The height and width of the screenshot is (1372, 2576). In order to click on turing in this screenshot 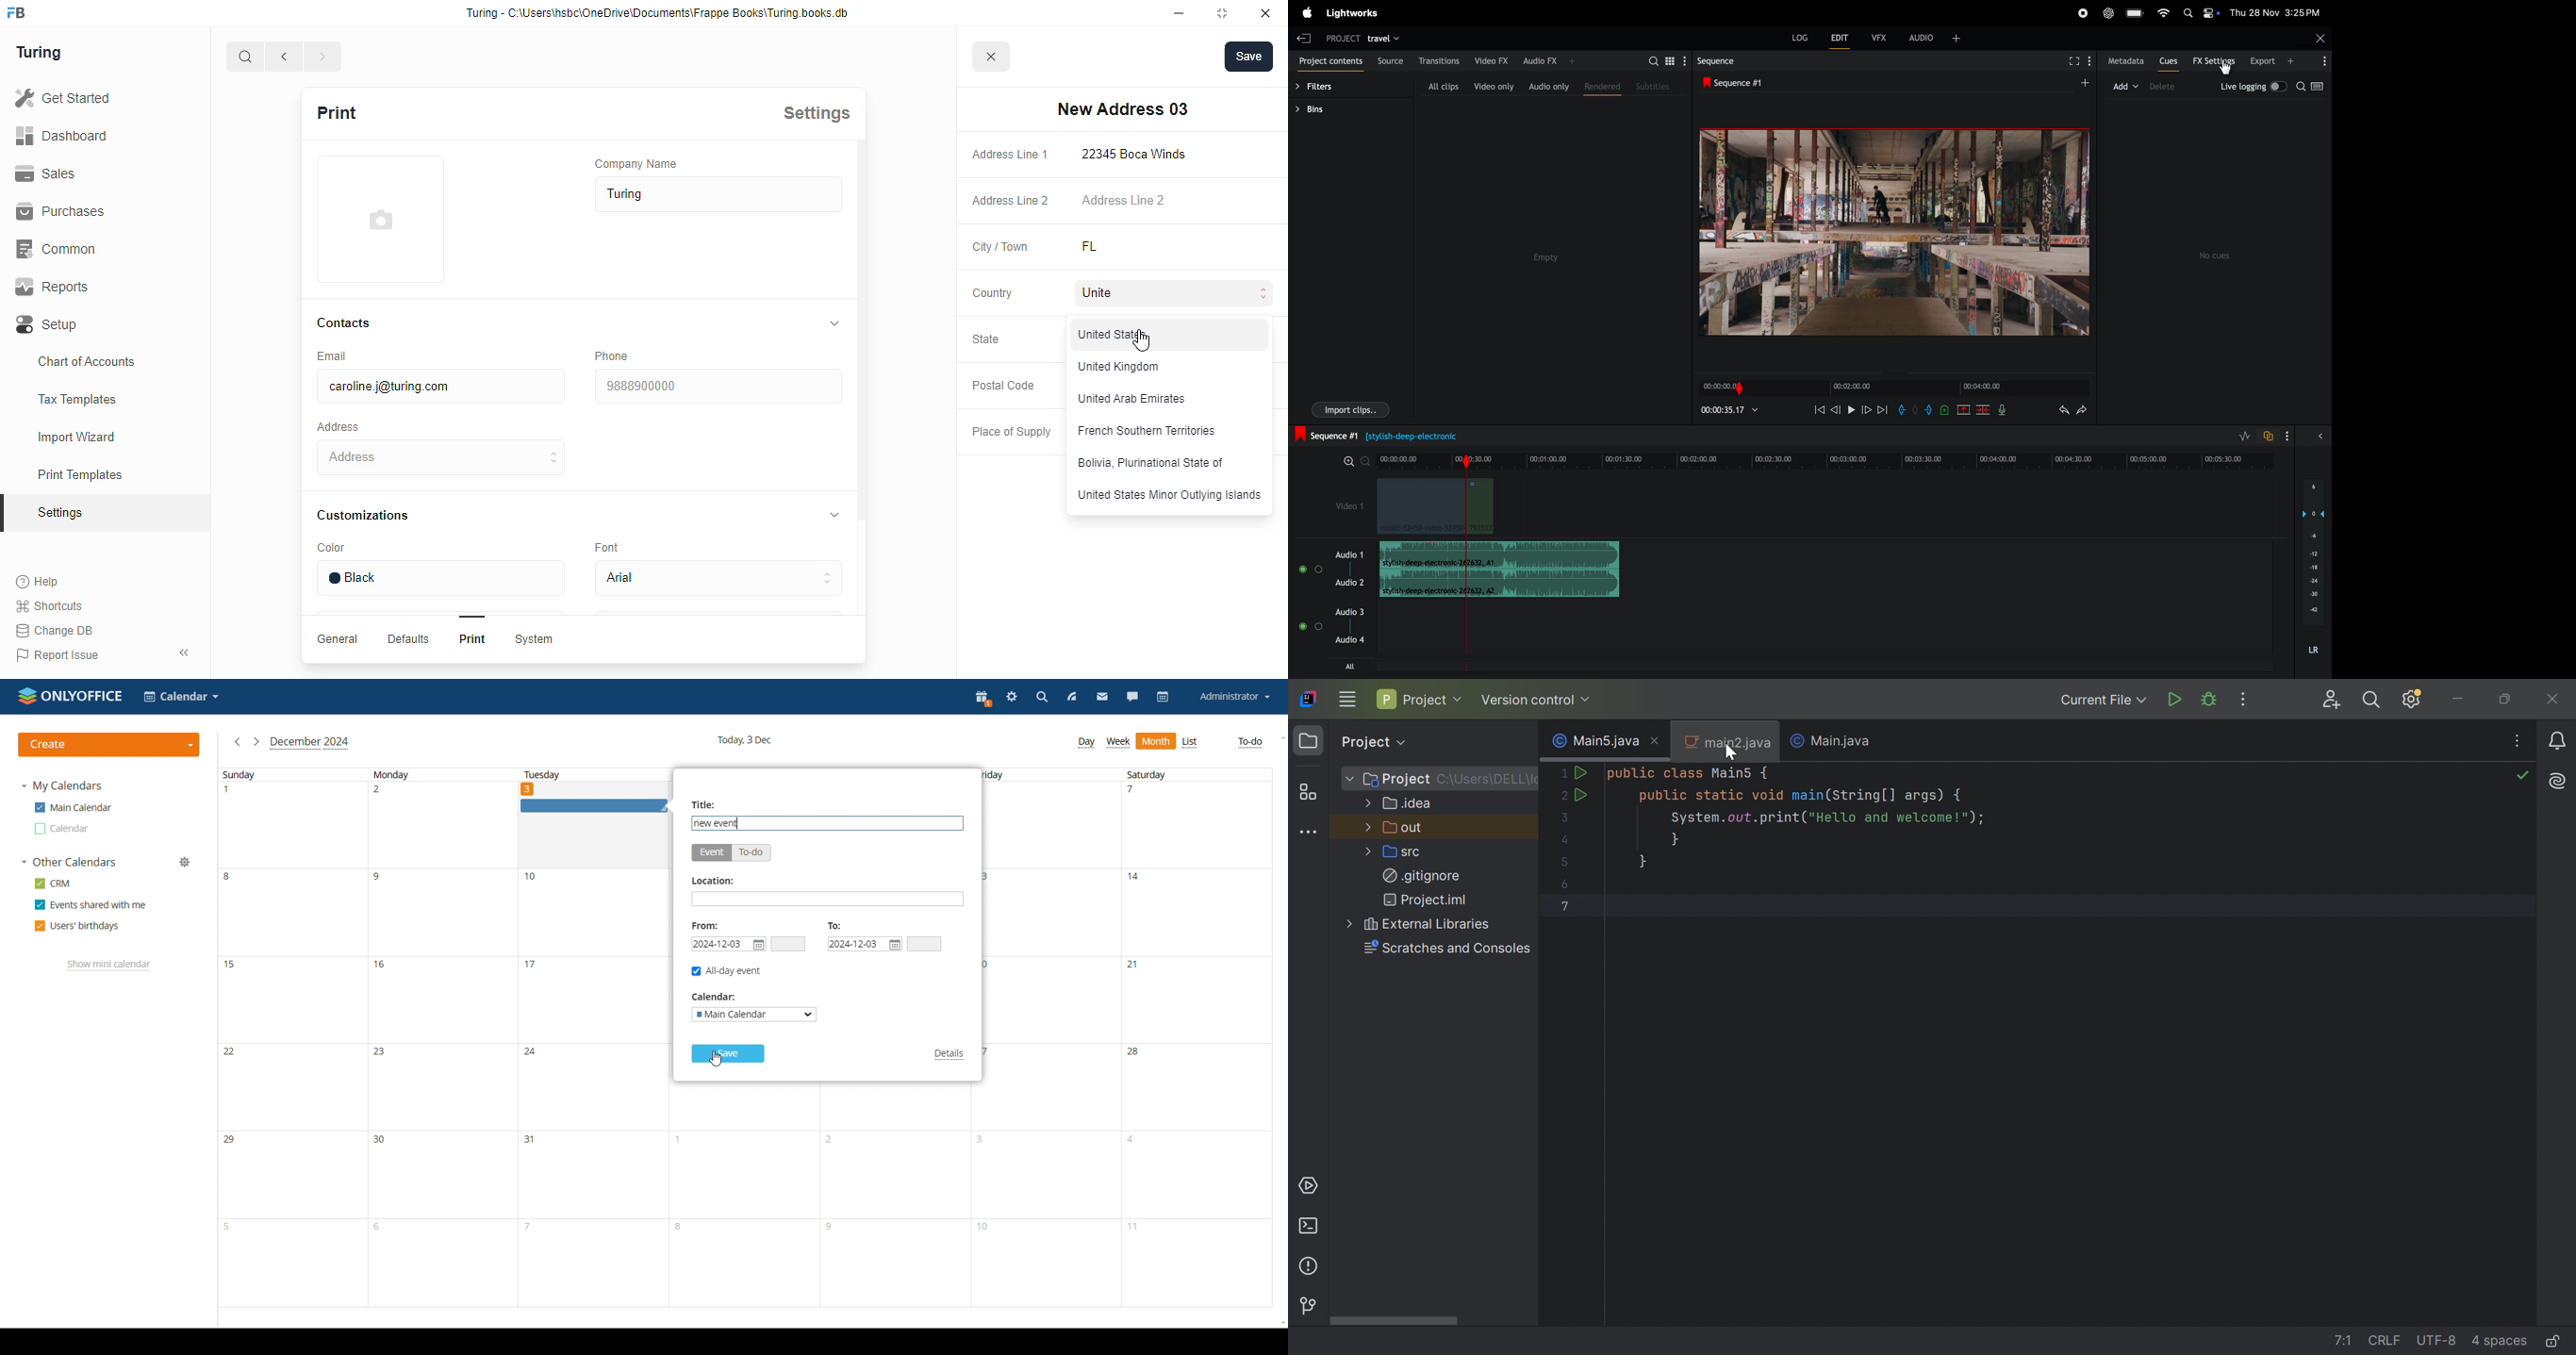, I will do `click(38, 52)`.